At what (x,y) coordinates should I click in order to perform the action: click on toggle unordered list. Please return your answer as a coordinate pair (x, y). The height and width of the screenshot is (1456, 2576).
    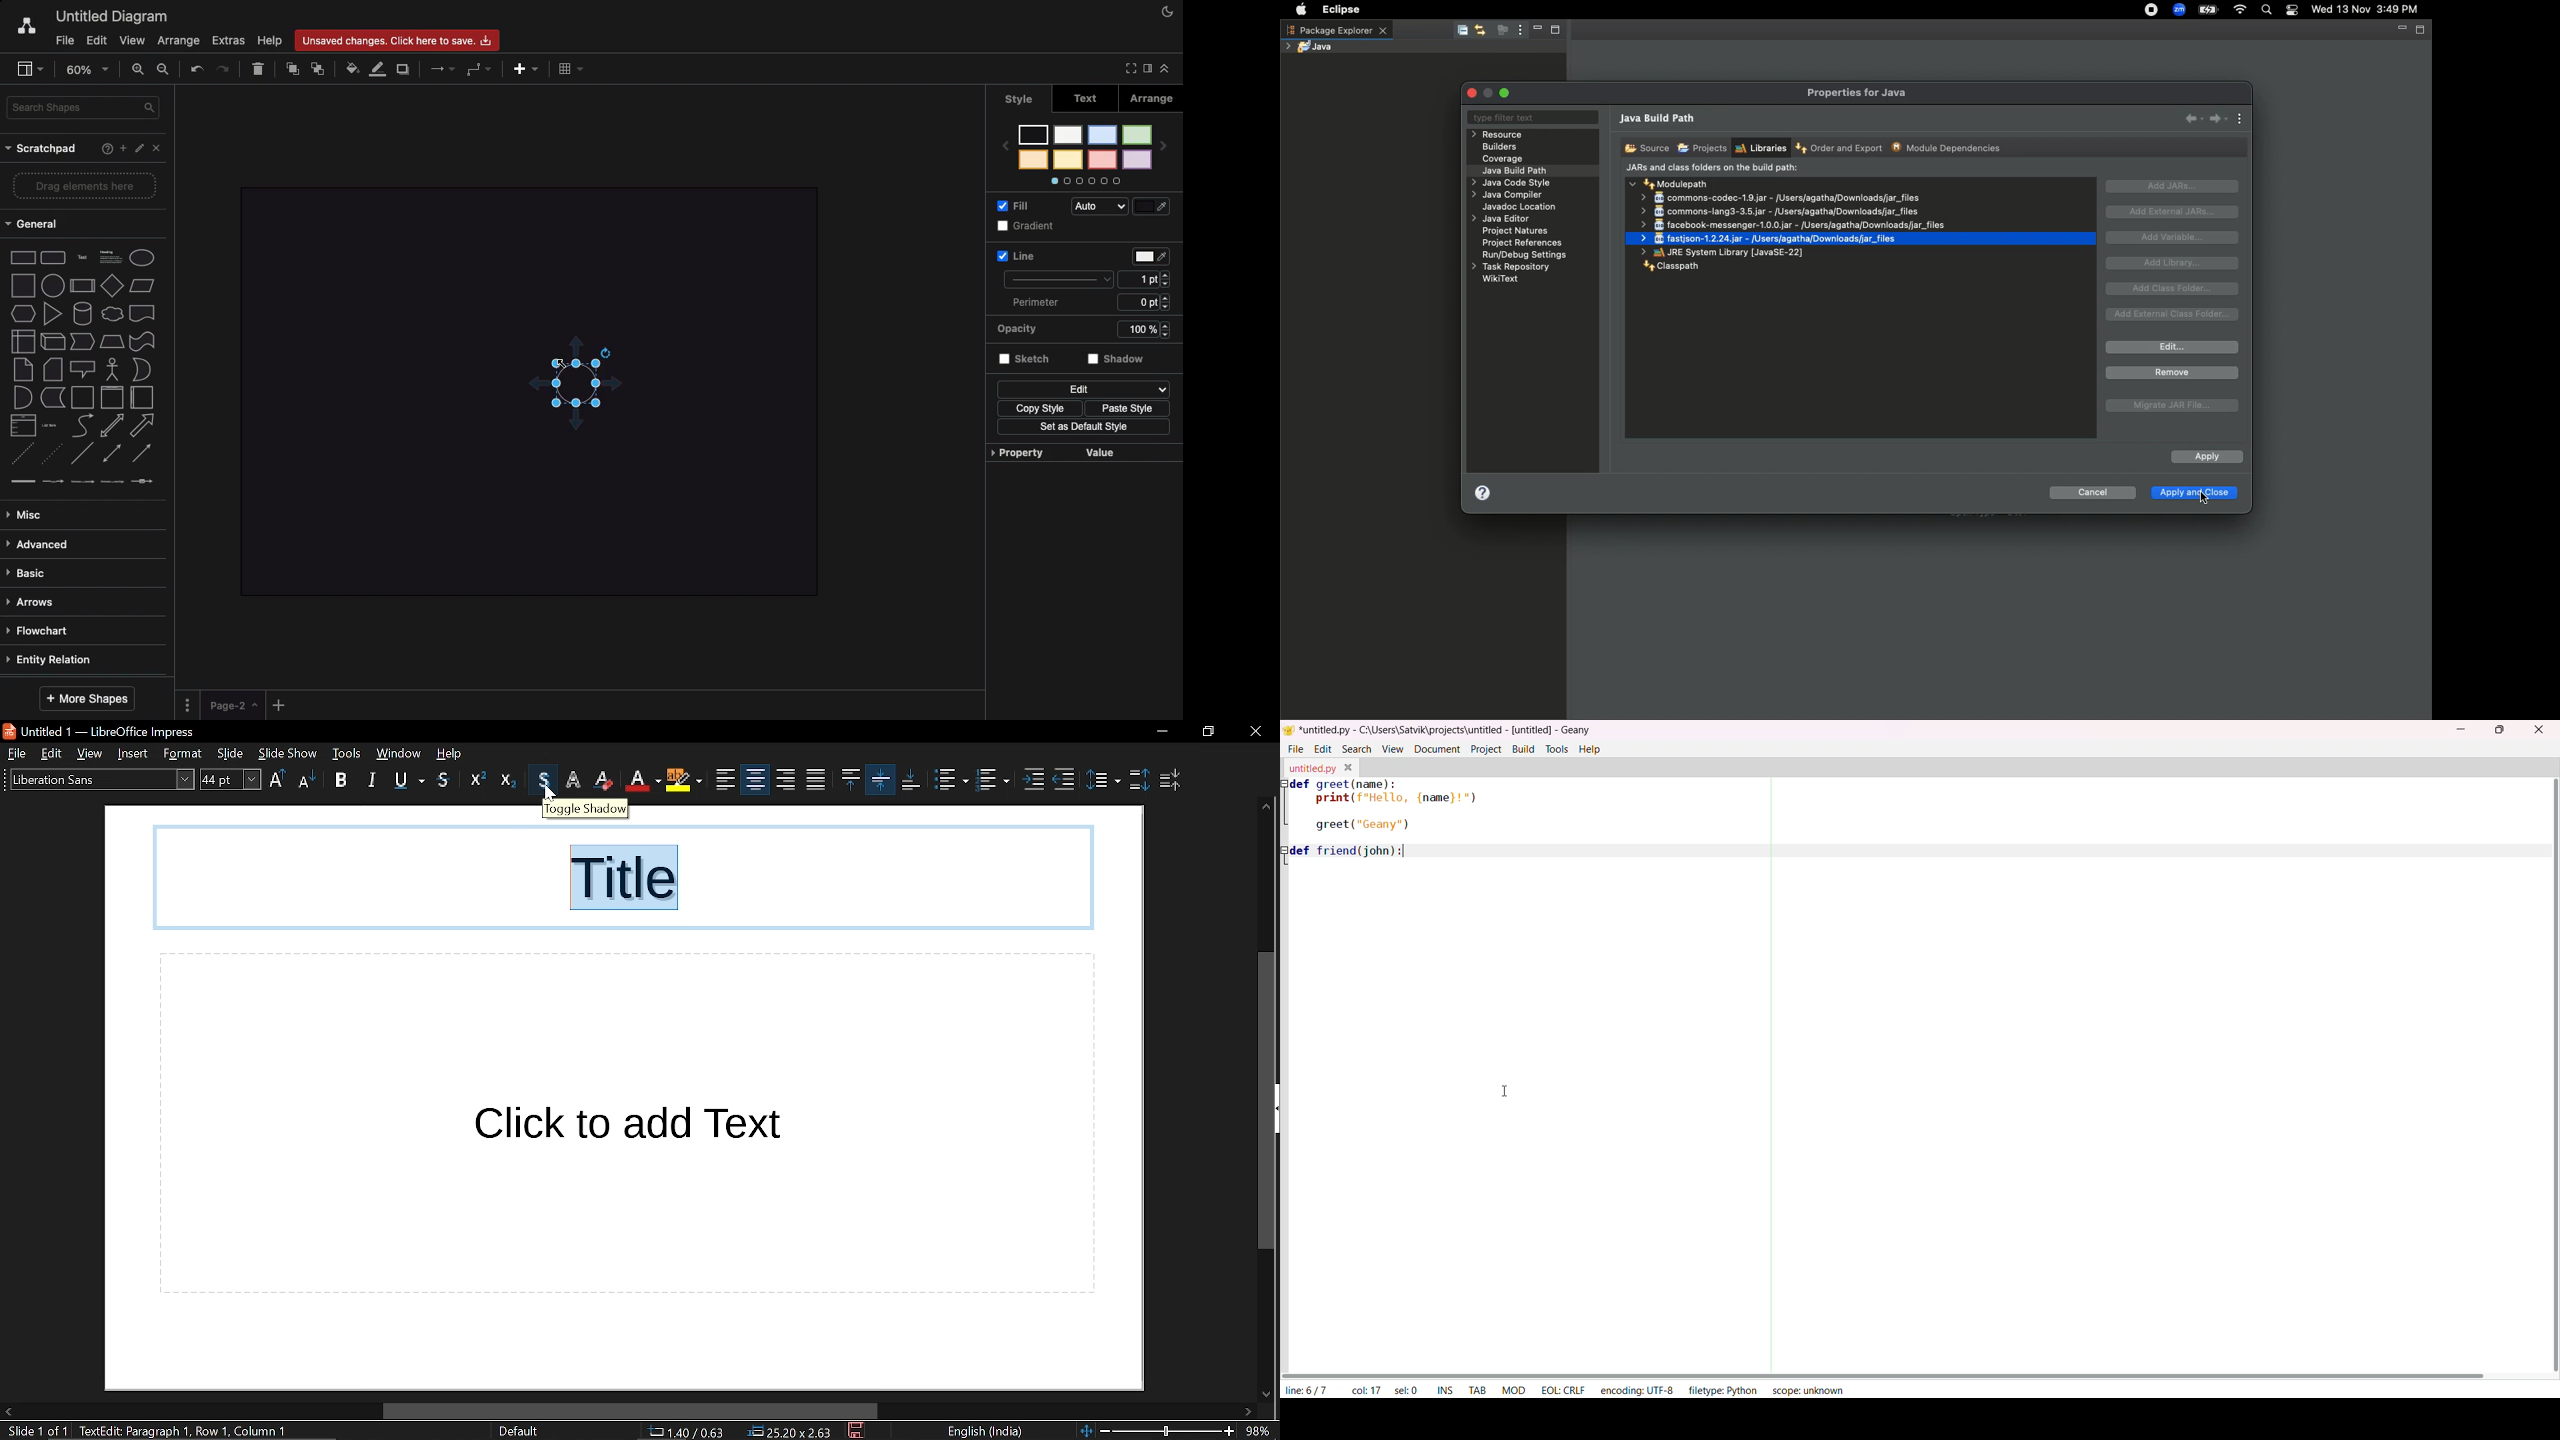
    Looking at the image, I should click on (950, 780).